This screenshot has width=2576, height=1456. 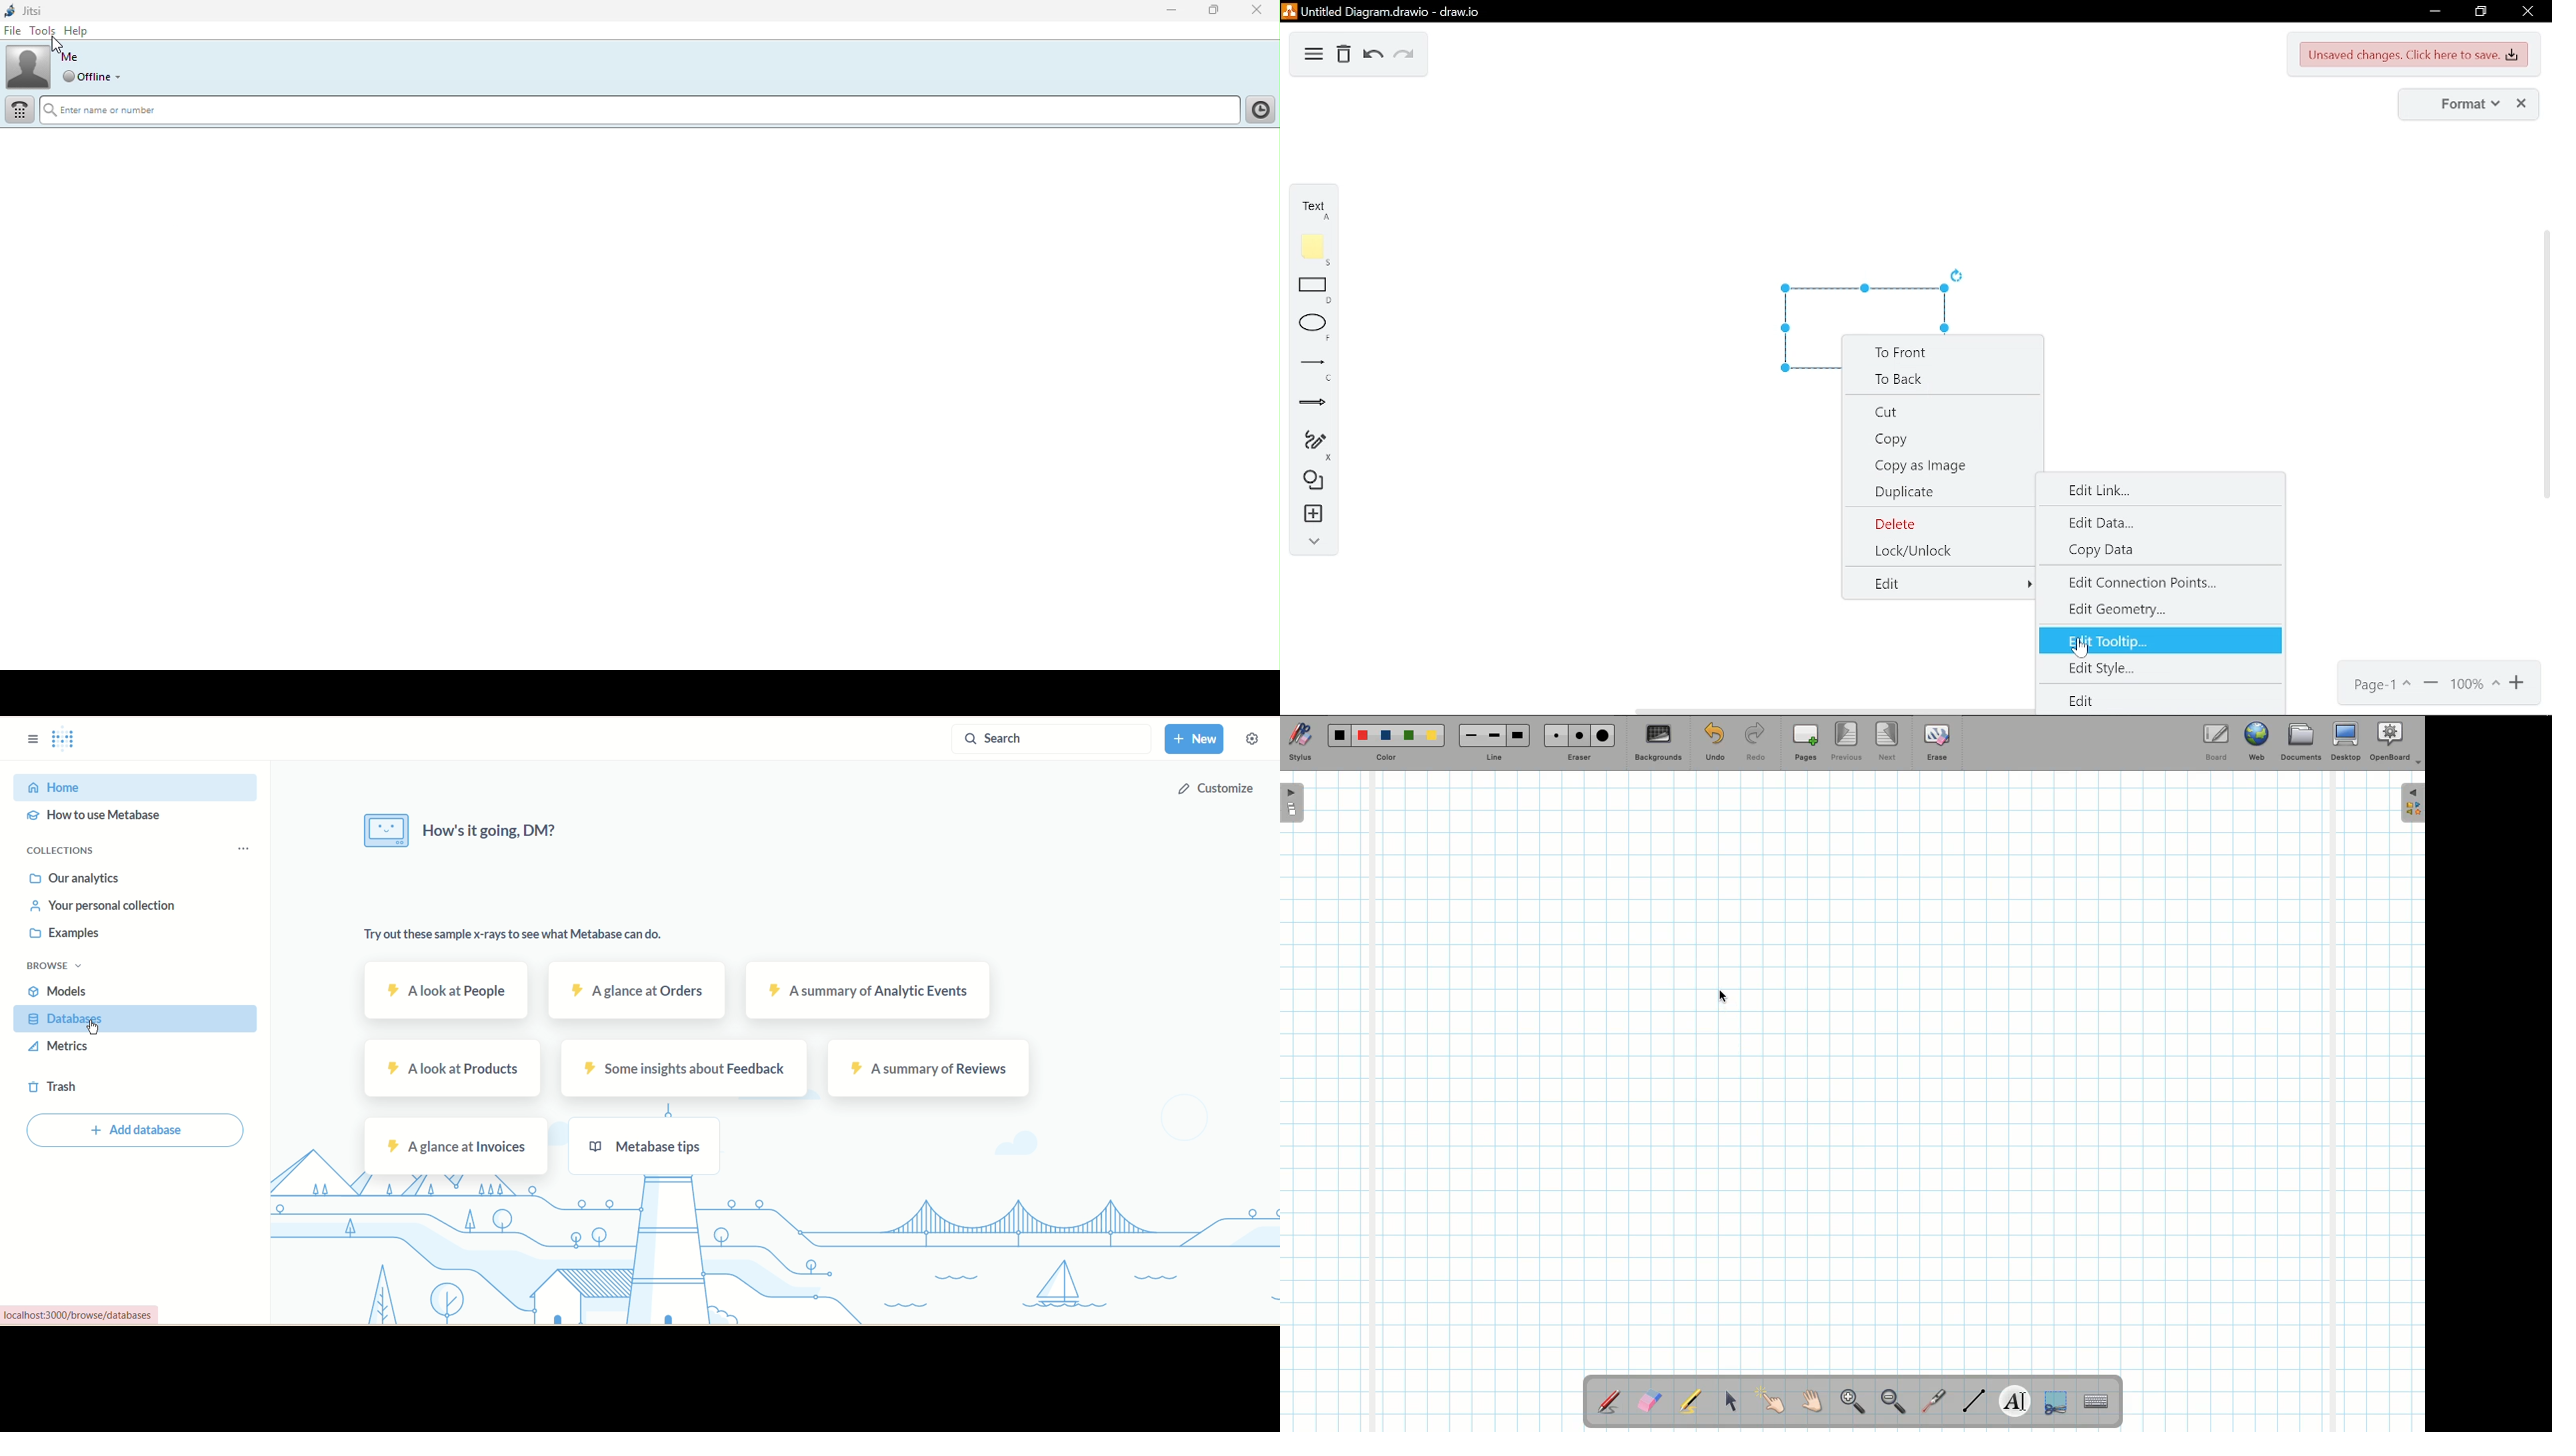 What do you see at coordinates (1318, 210) in the screenshot?
I see `text` at bounding box center [1318, 210].